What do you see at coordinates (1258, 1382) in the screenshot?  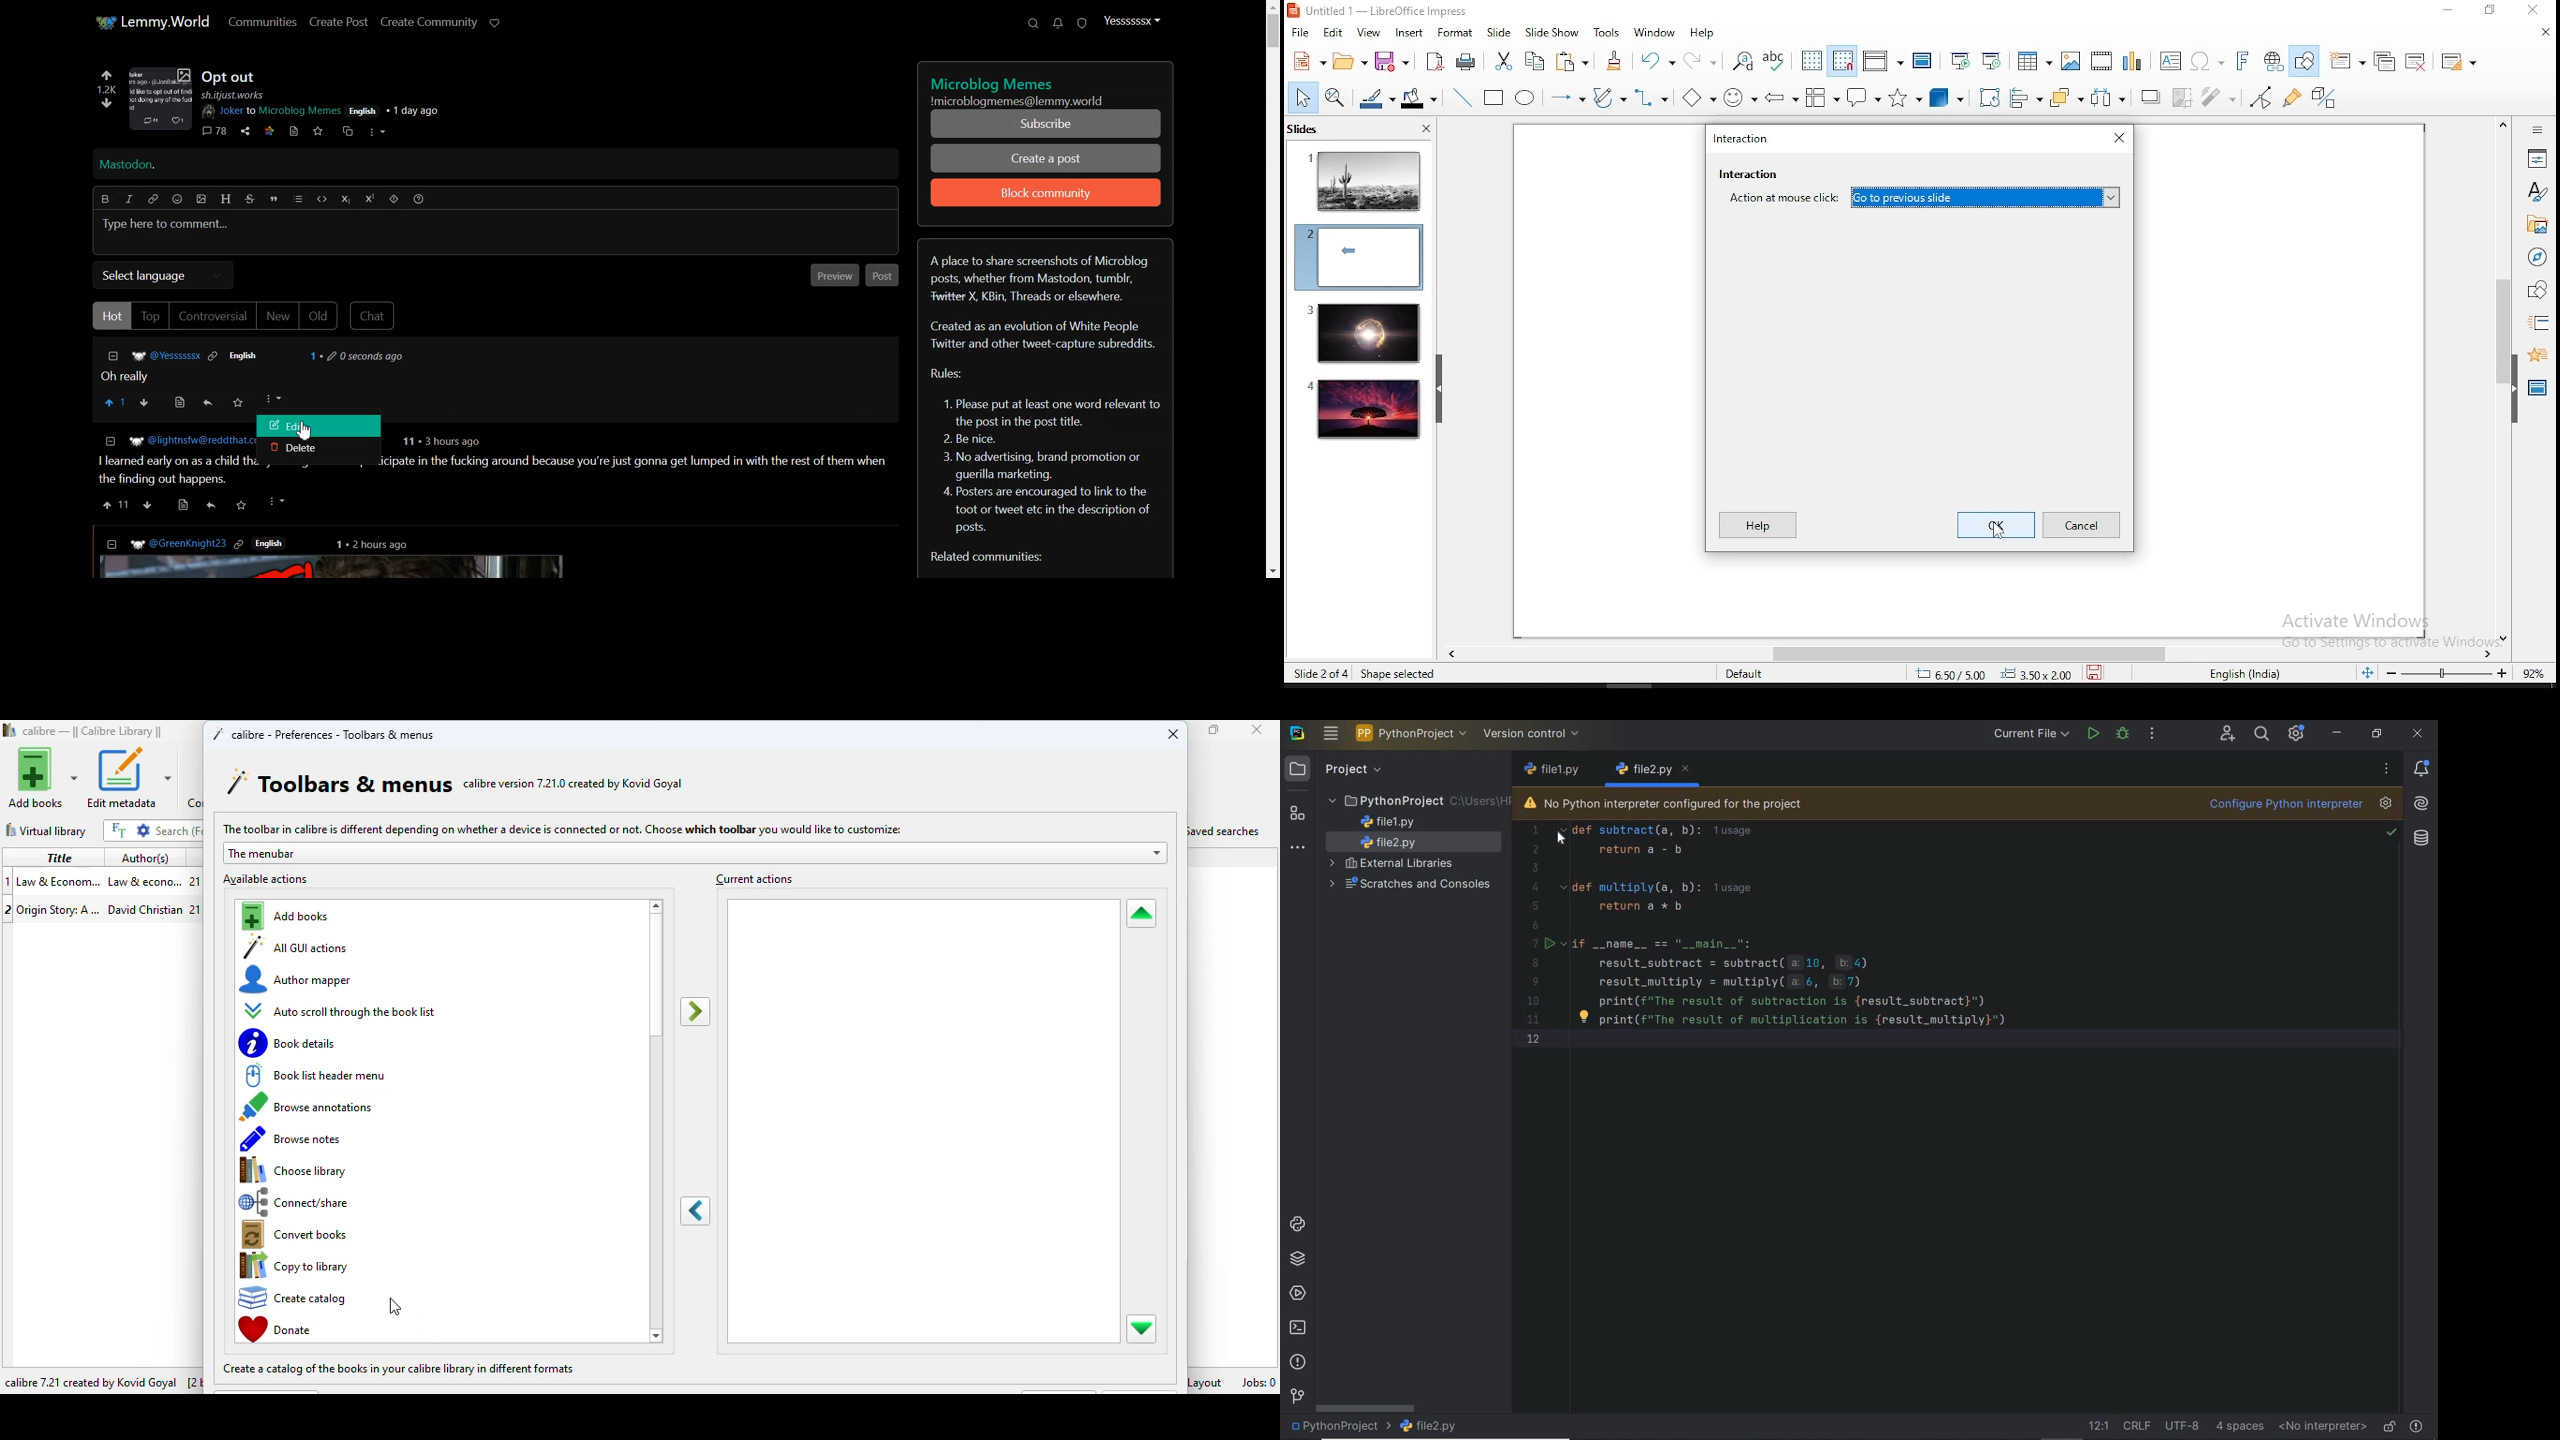 I see `jobs: 0` at bounding box center [1258, 1382].